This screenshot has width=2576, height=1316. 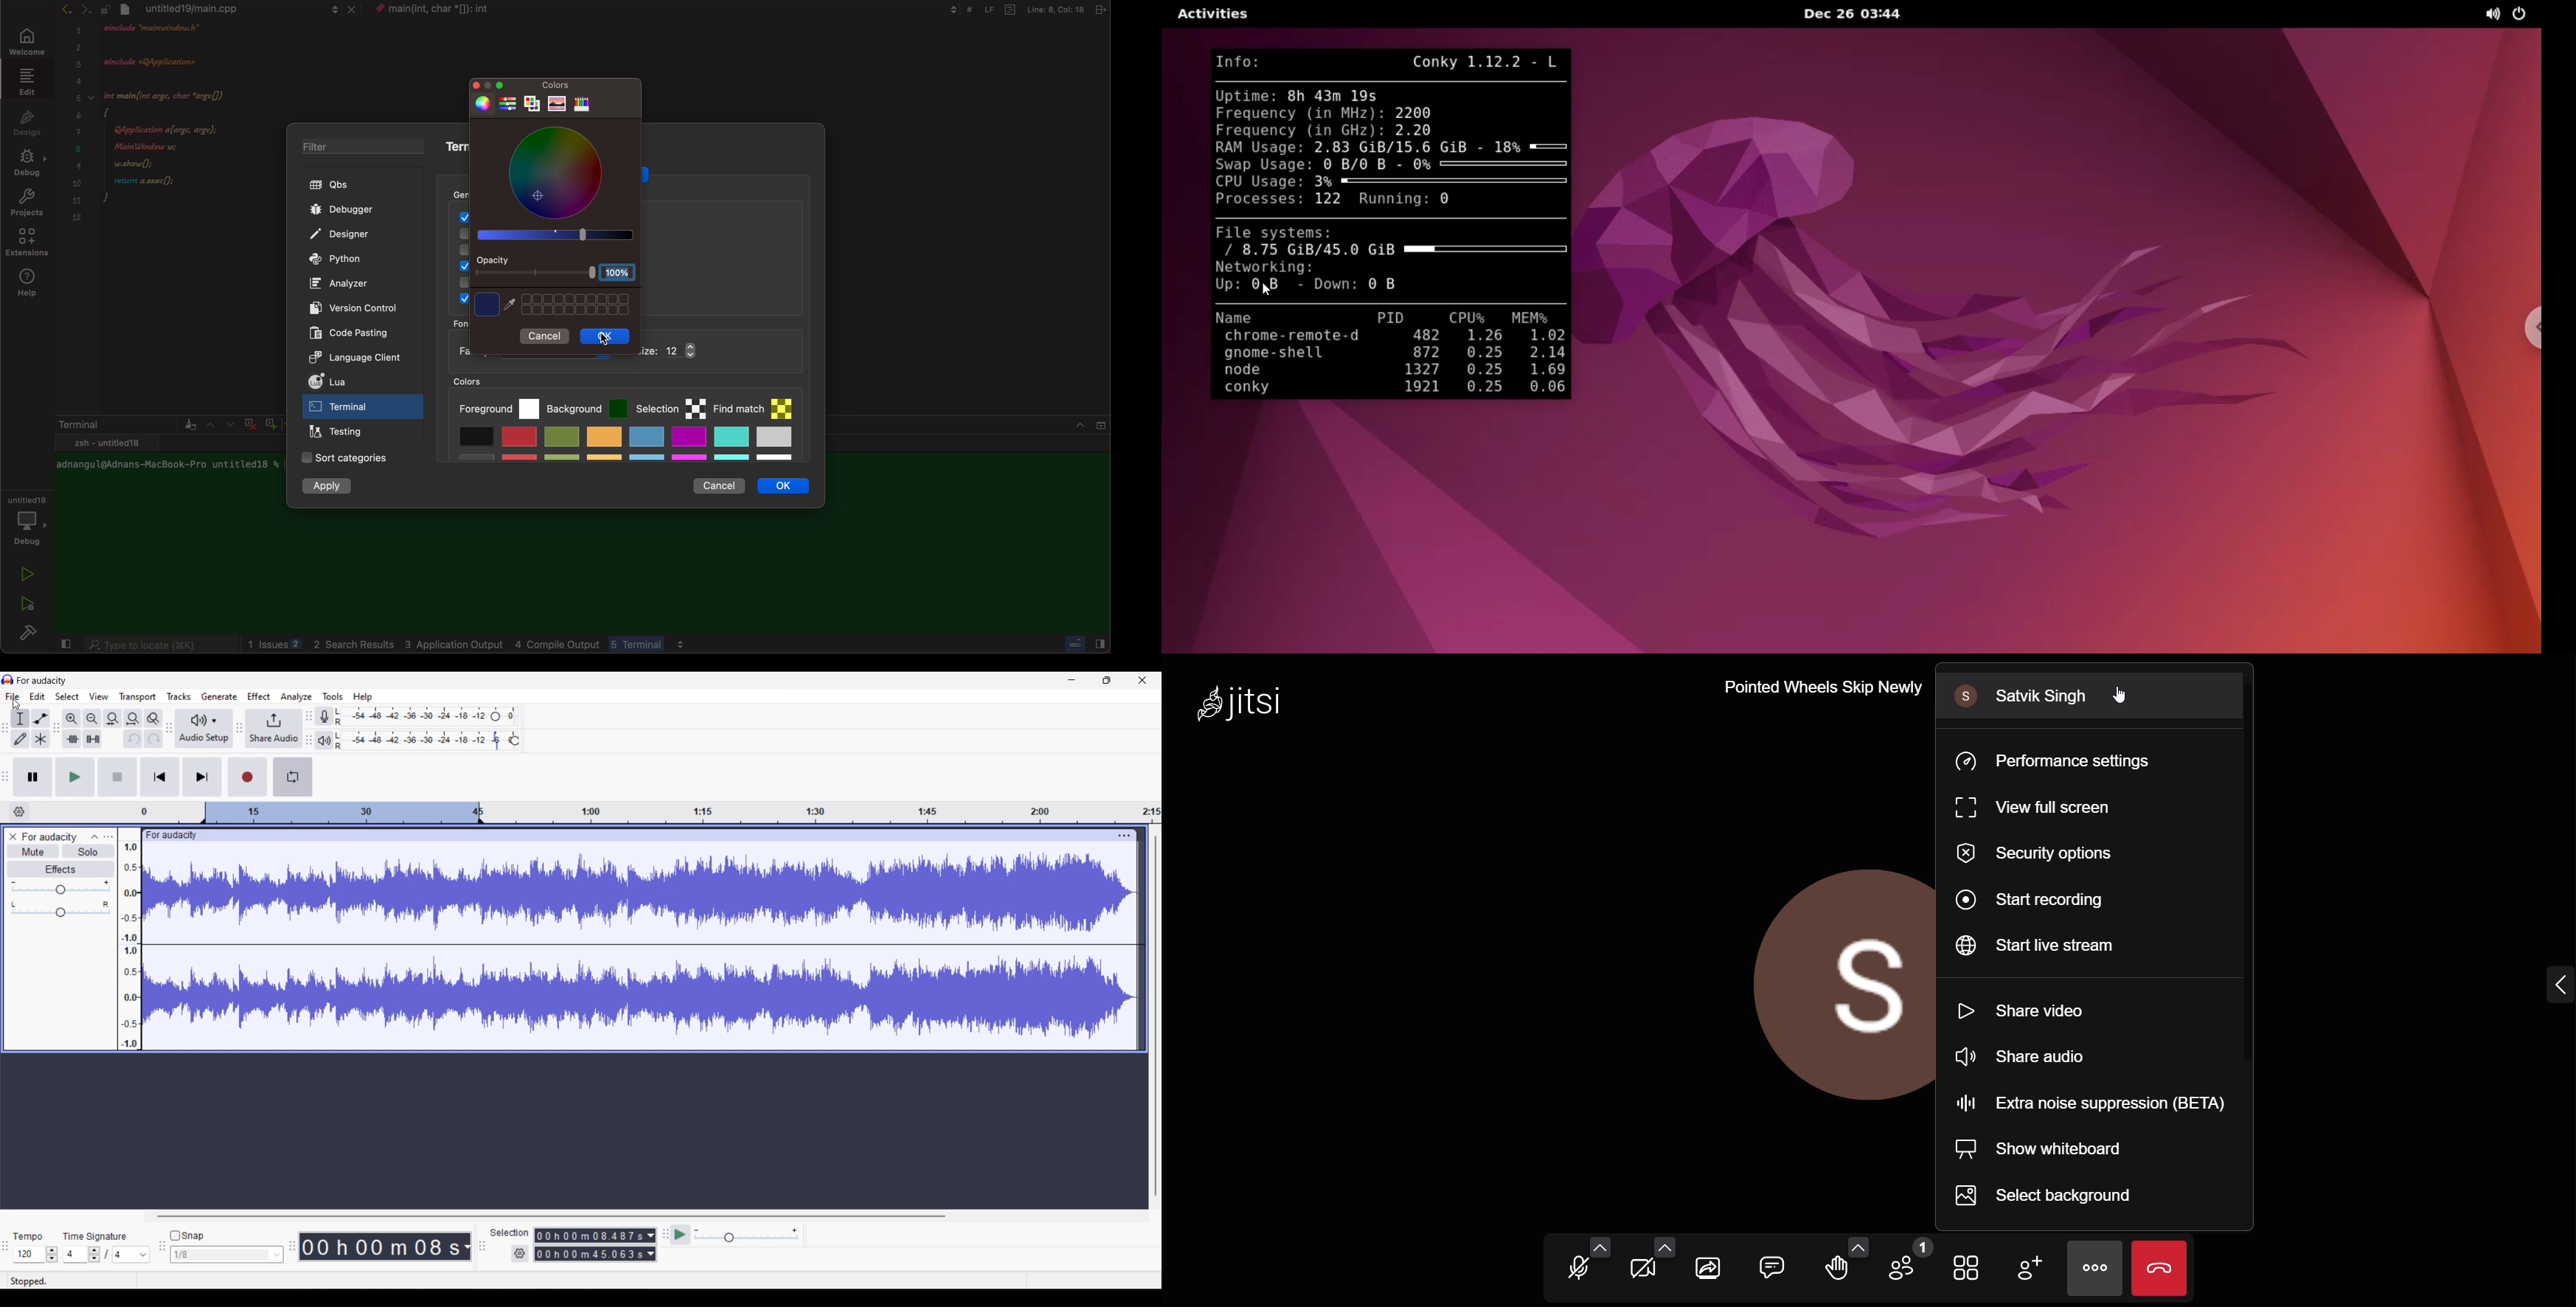 What do you see at coordinates (248, 422) in the screenshot?
I see `cross` at bounding box center [248, 422].